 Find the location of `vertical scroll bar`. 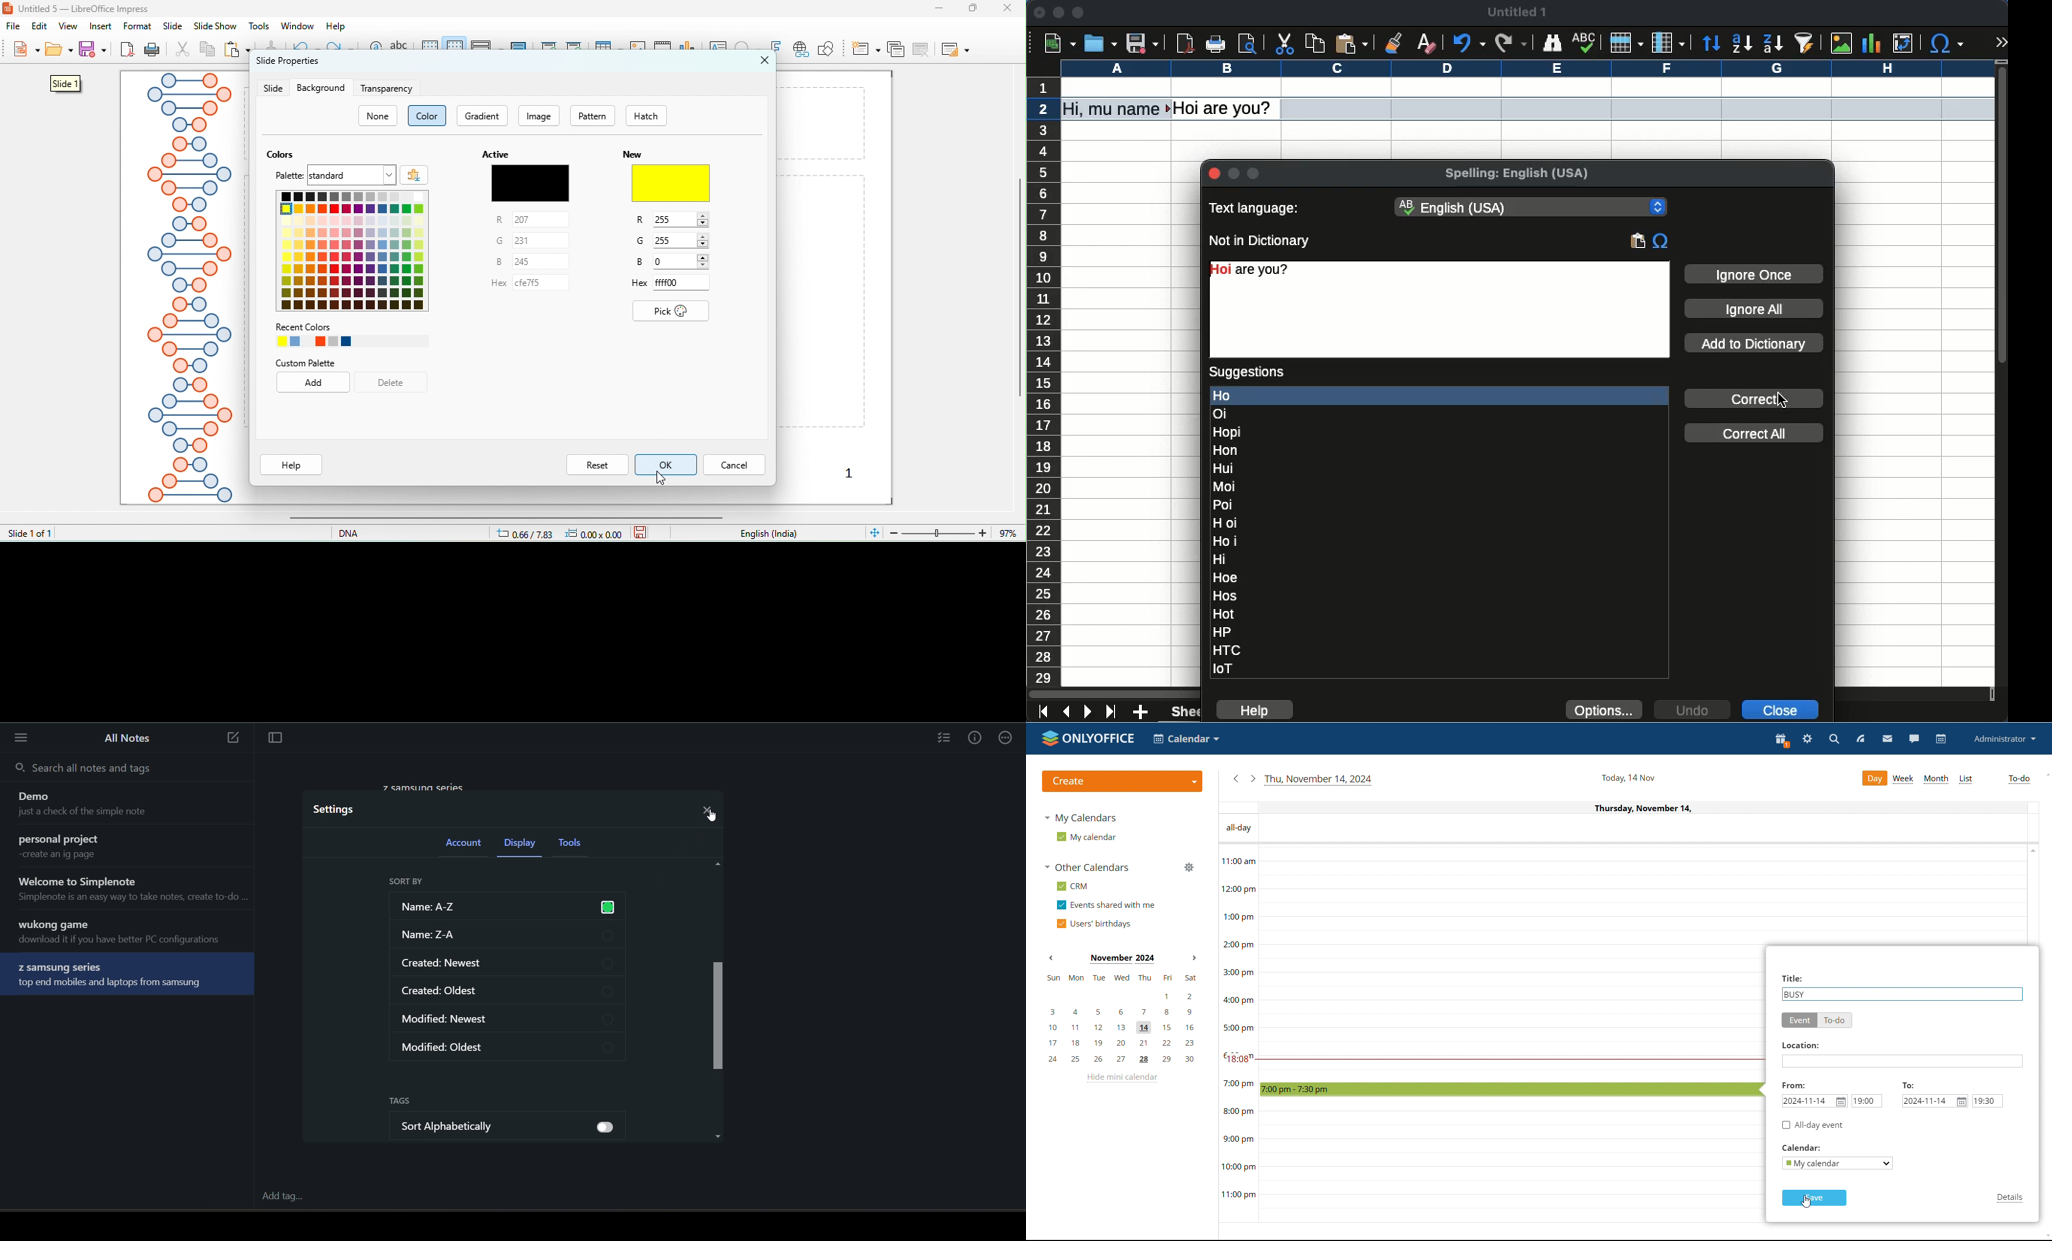

vertical scroll bar is located at coordinates (717, 999).